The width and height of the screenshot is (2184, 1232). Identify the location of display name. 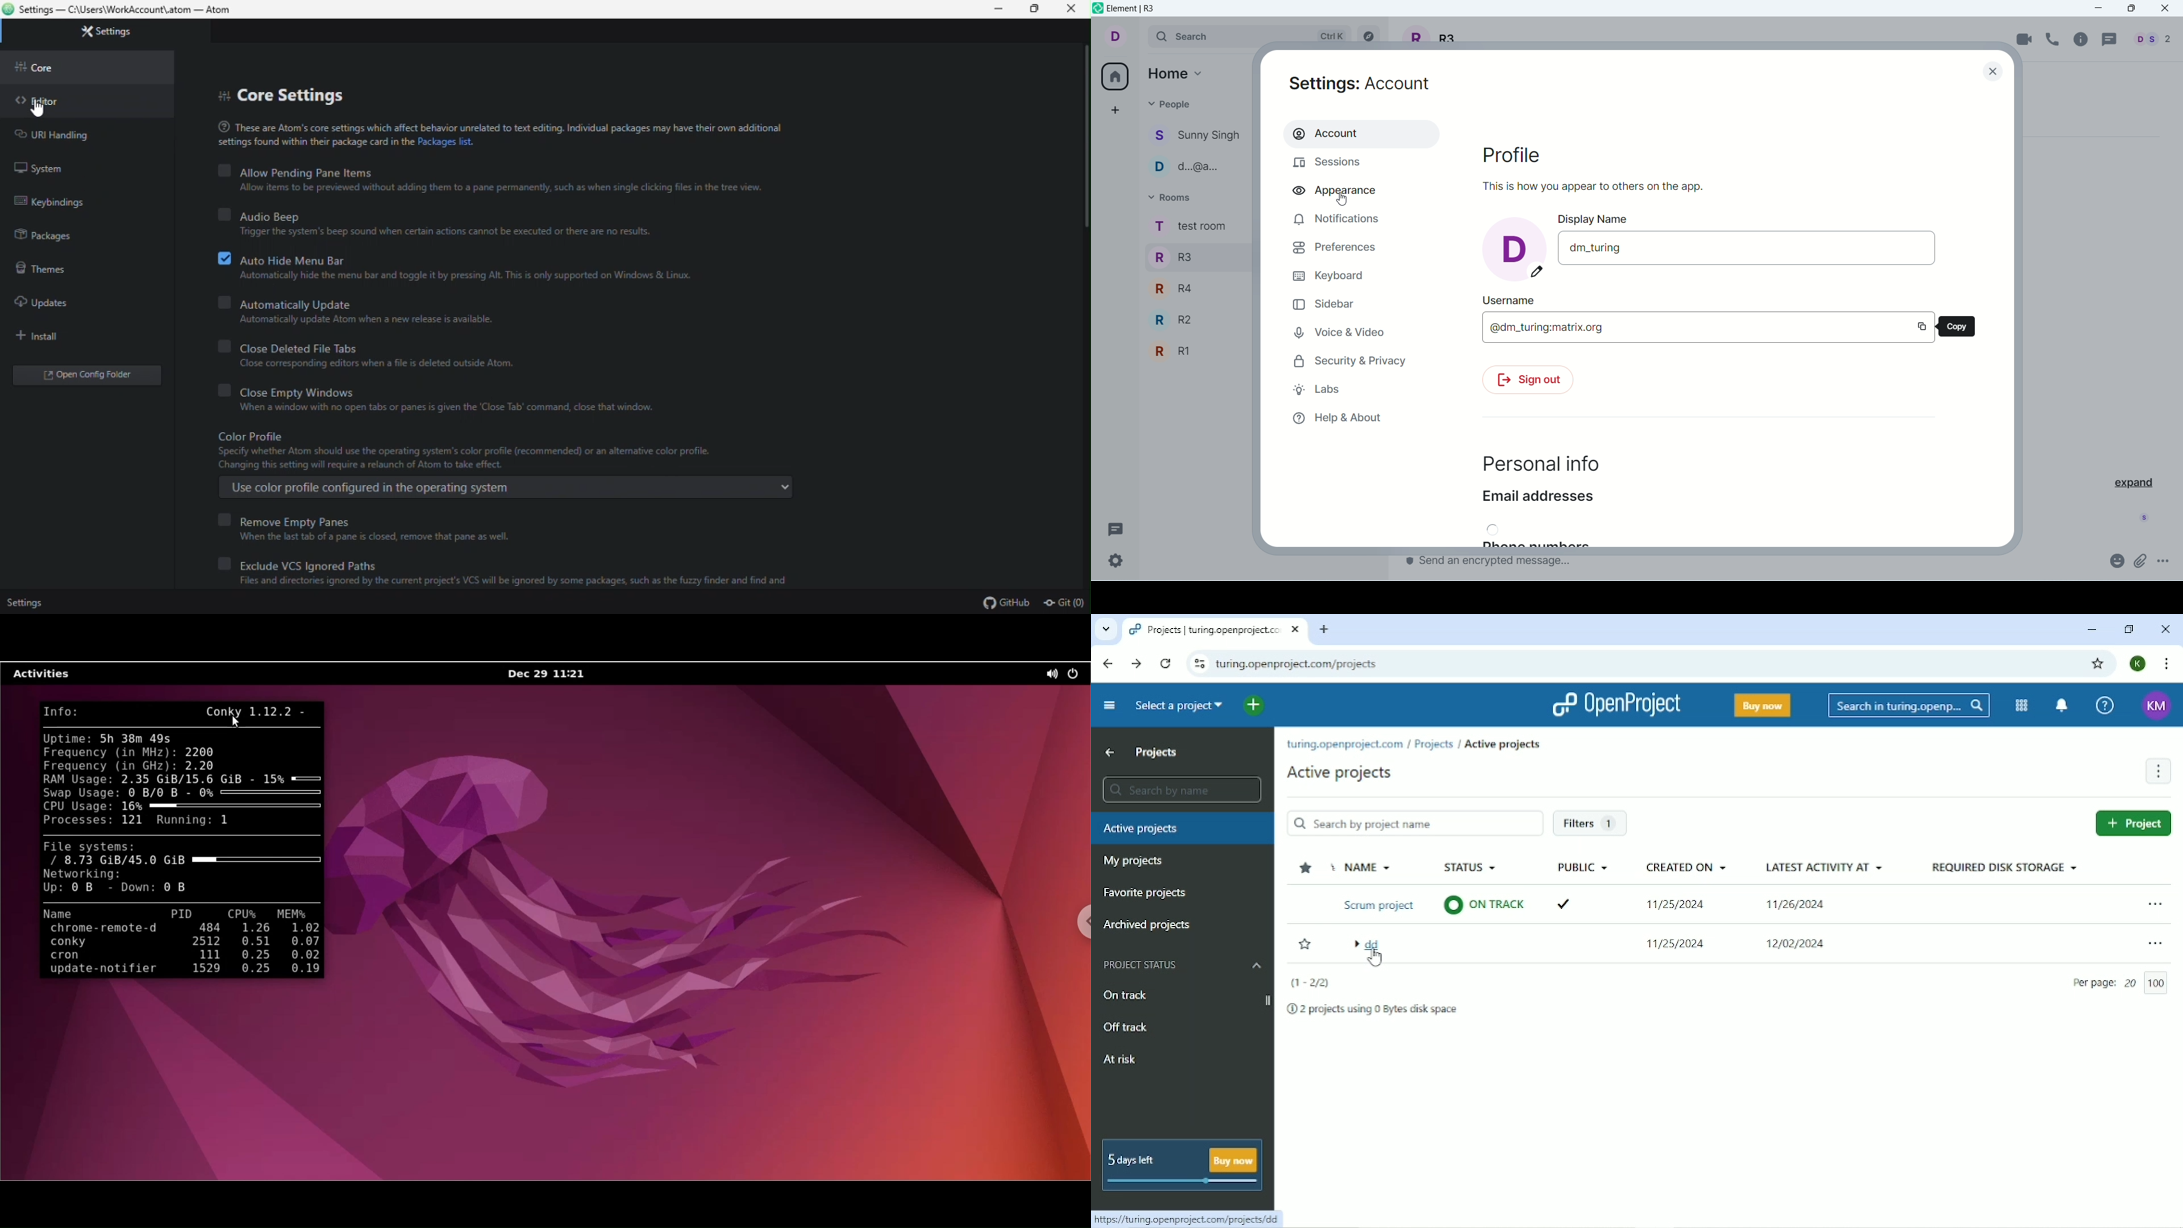
(1590, 217).